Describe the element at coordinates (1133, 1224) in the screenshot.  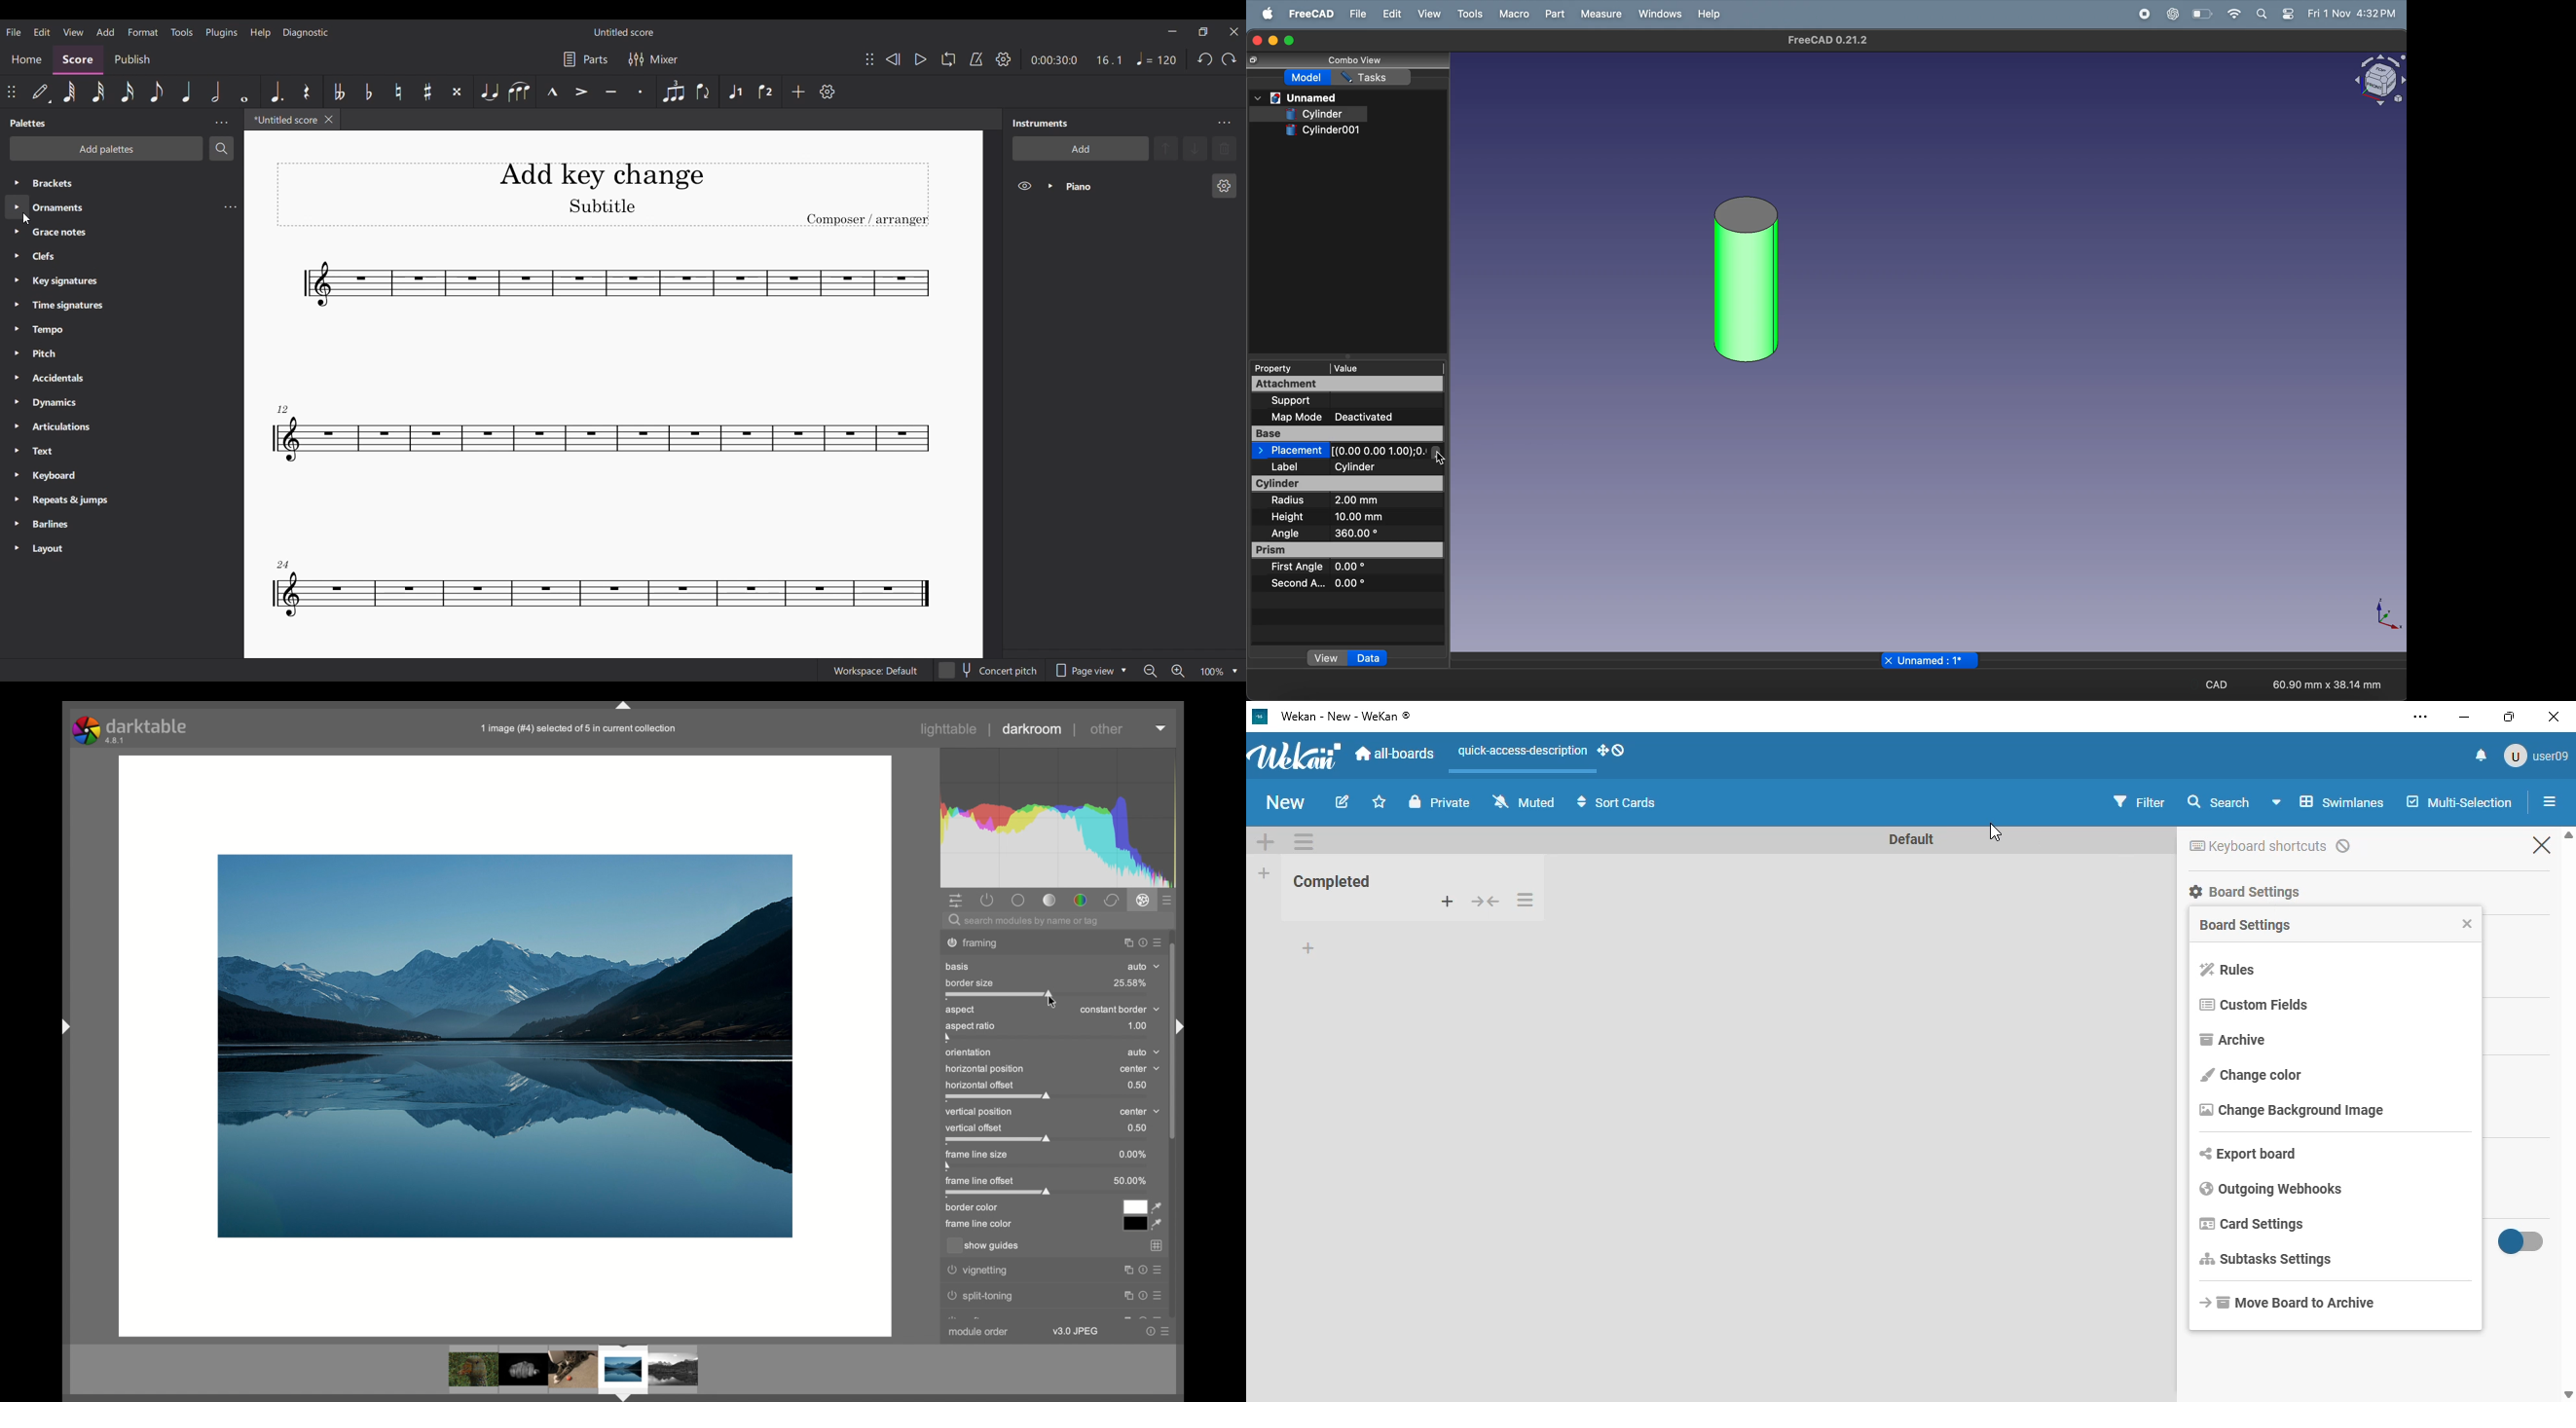
I see `black color` at that location.